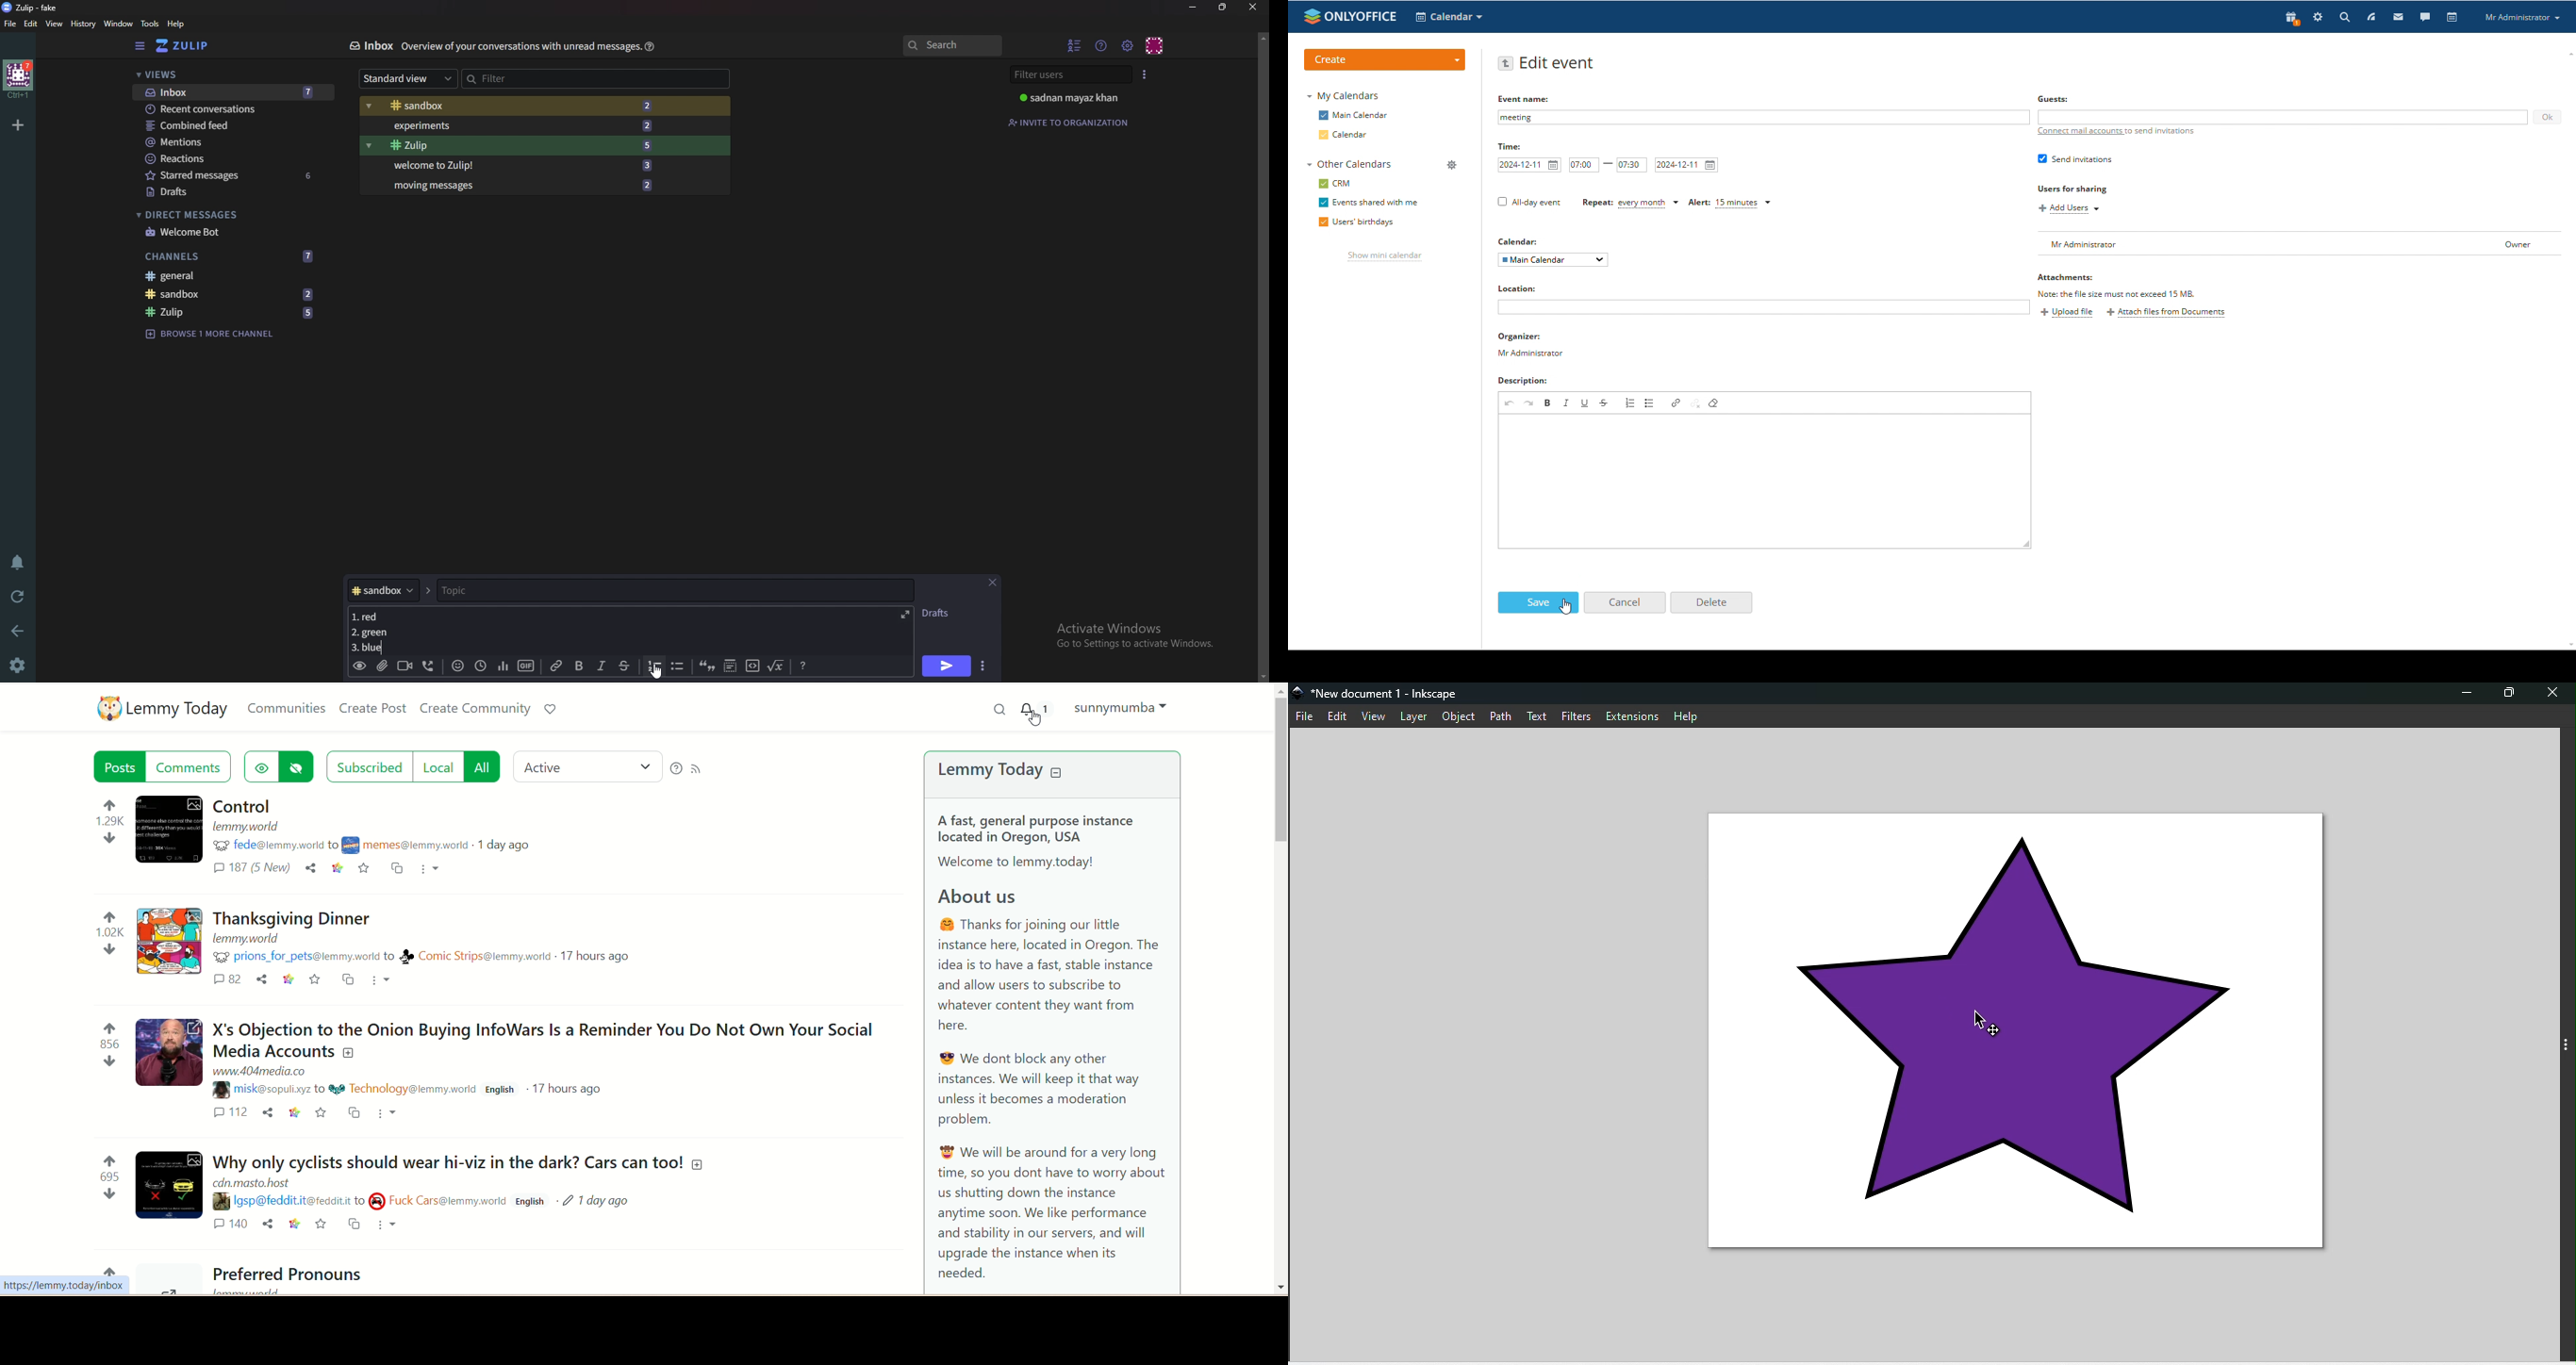  I want to click on active, so click(586, 767).